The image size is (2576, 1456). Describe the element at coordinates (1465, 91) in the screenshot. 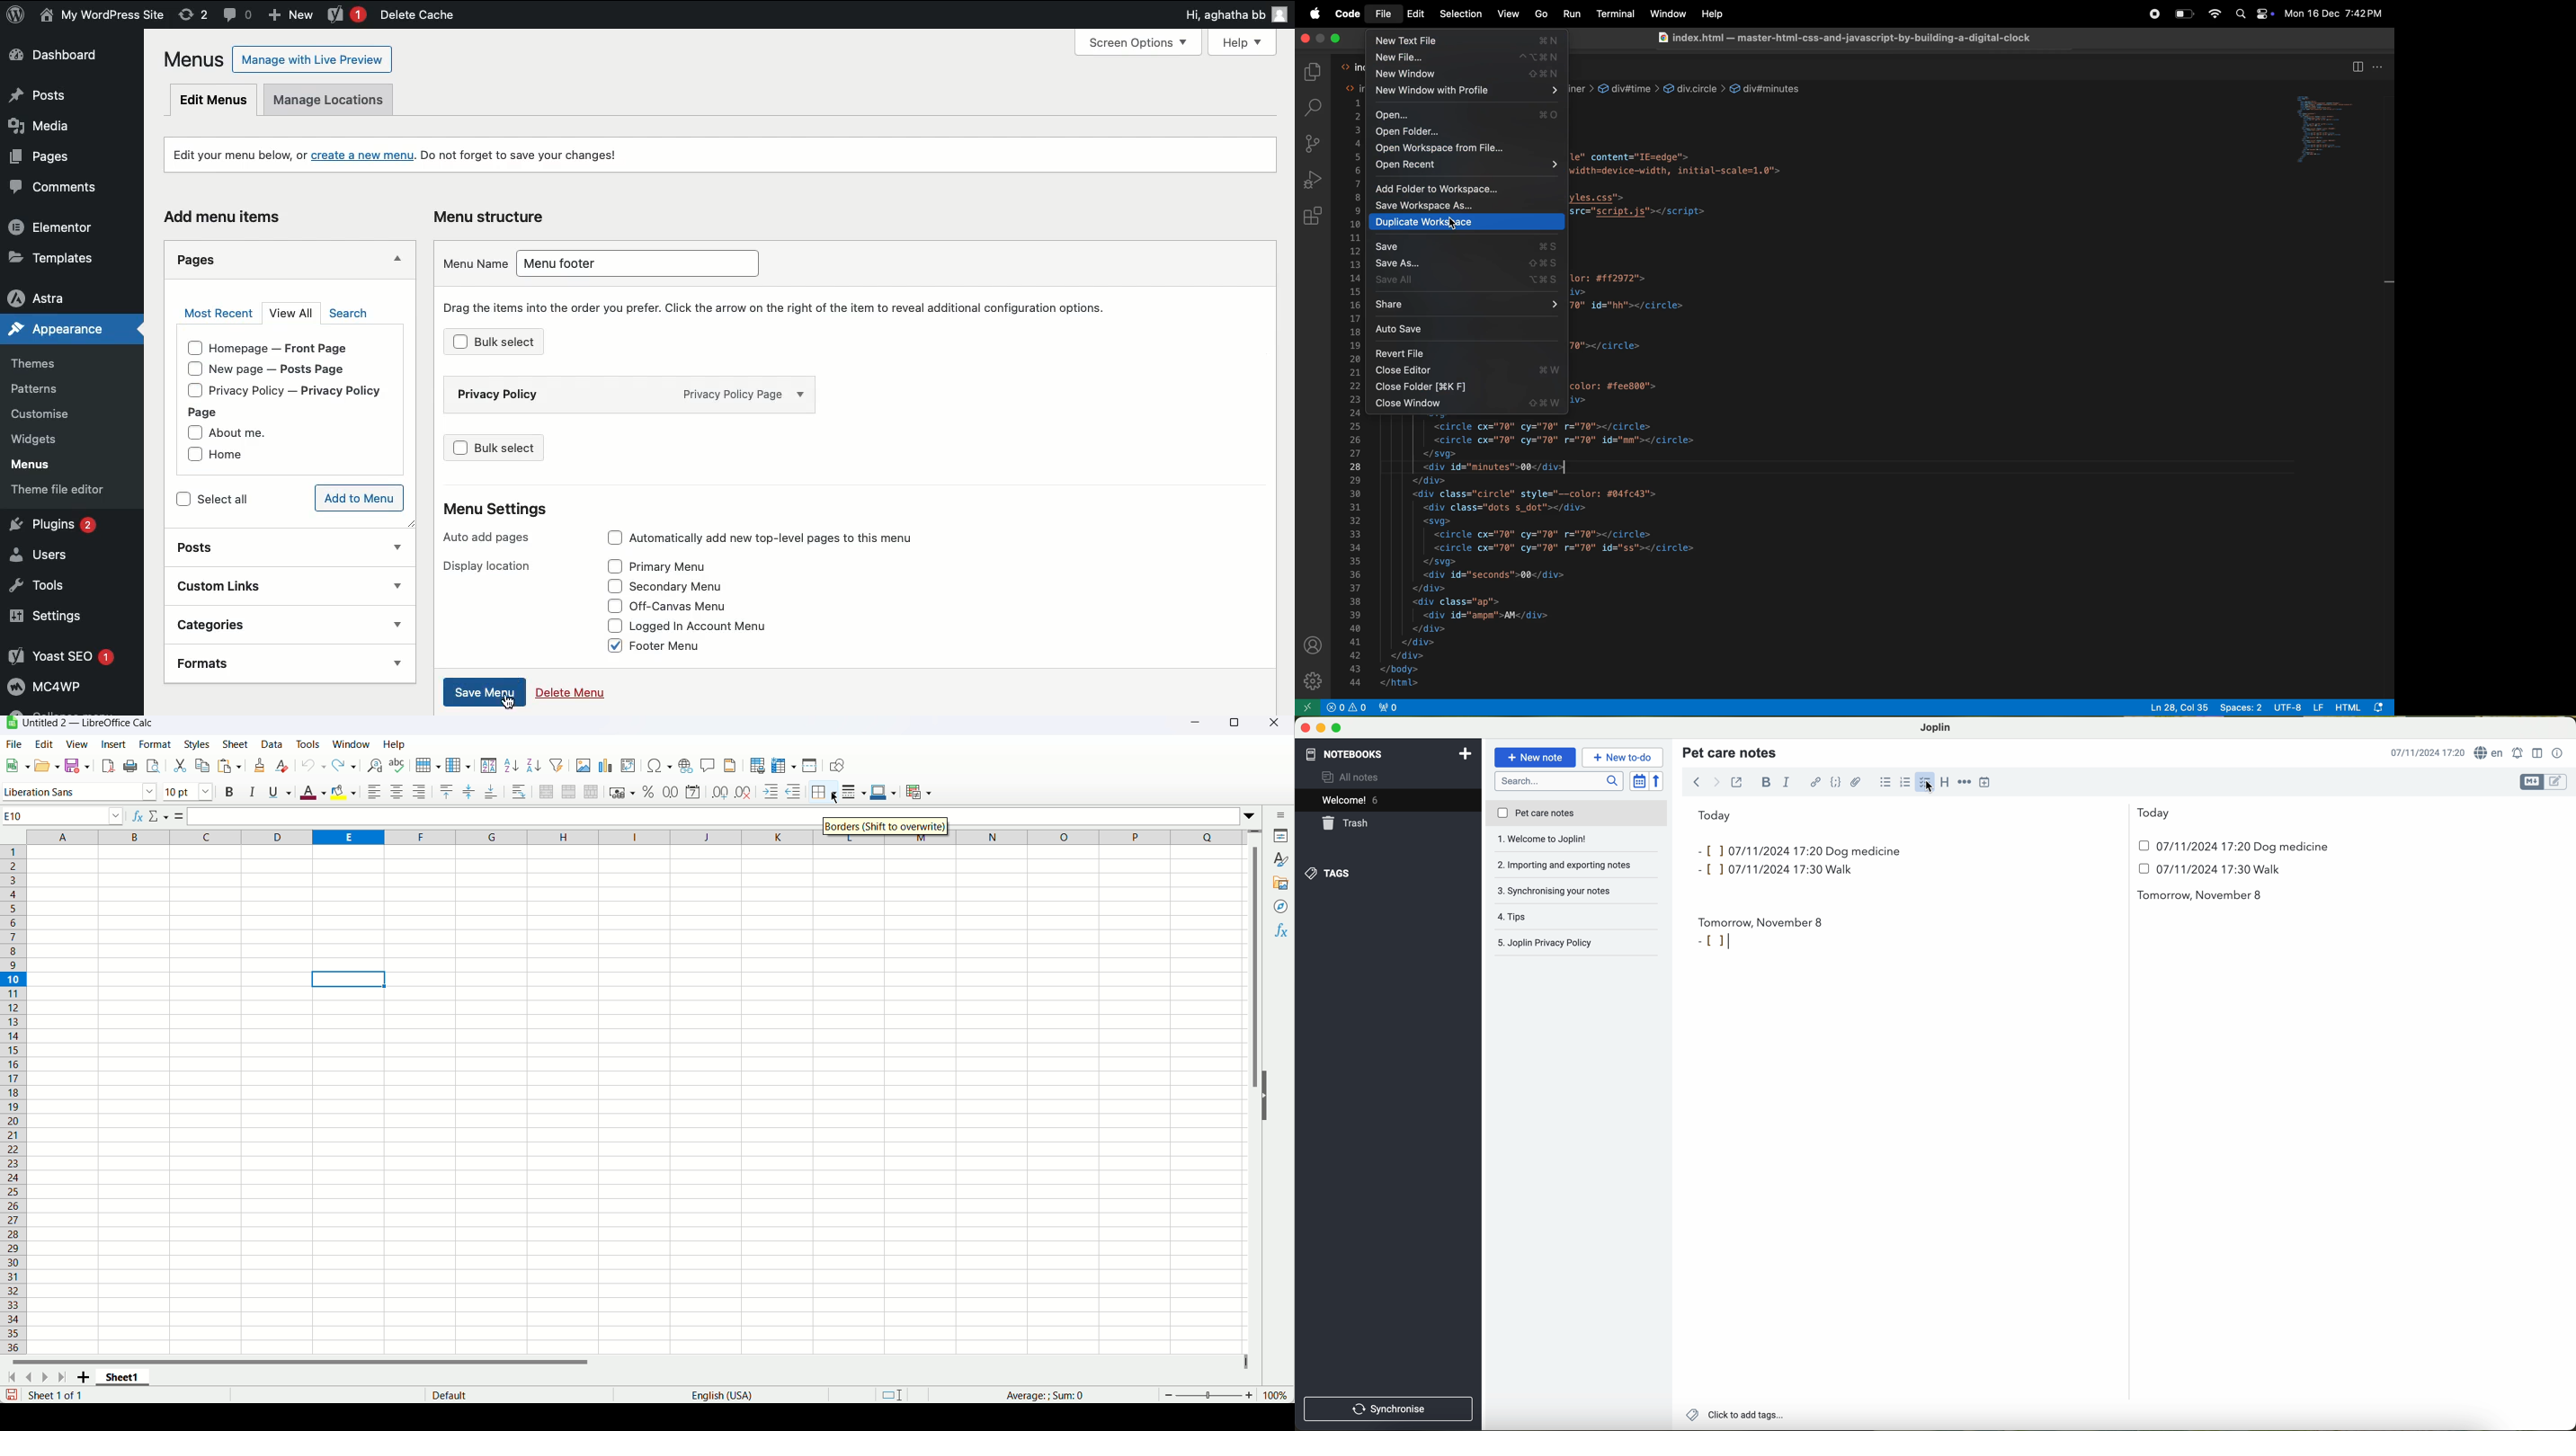

I see `new window with profile` at that location.